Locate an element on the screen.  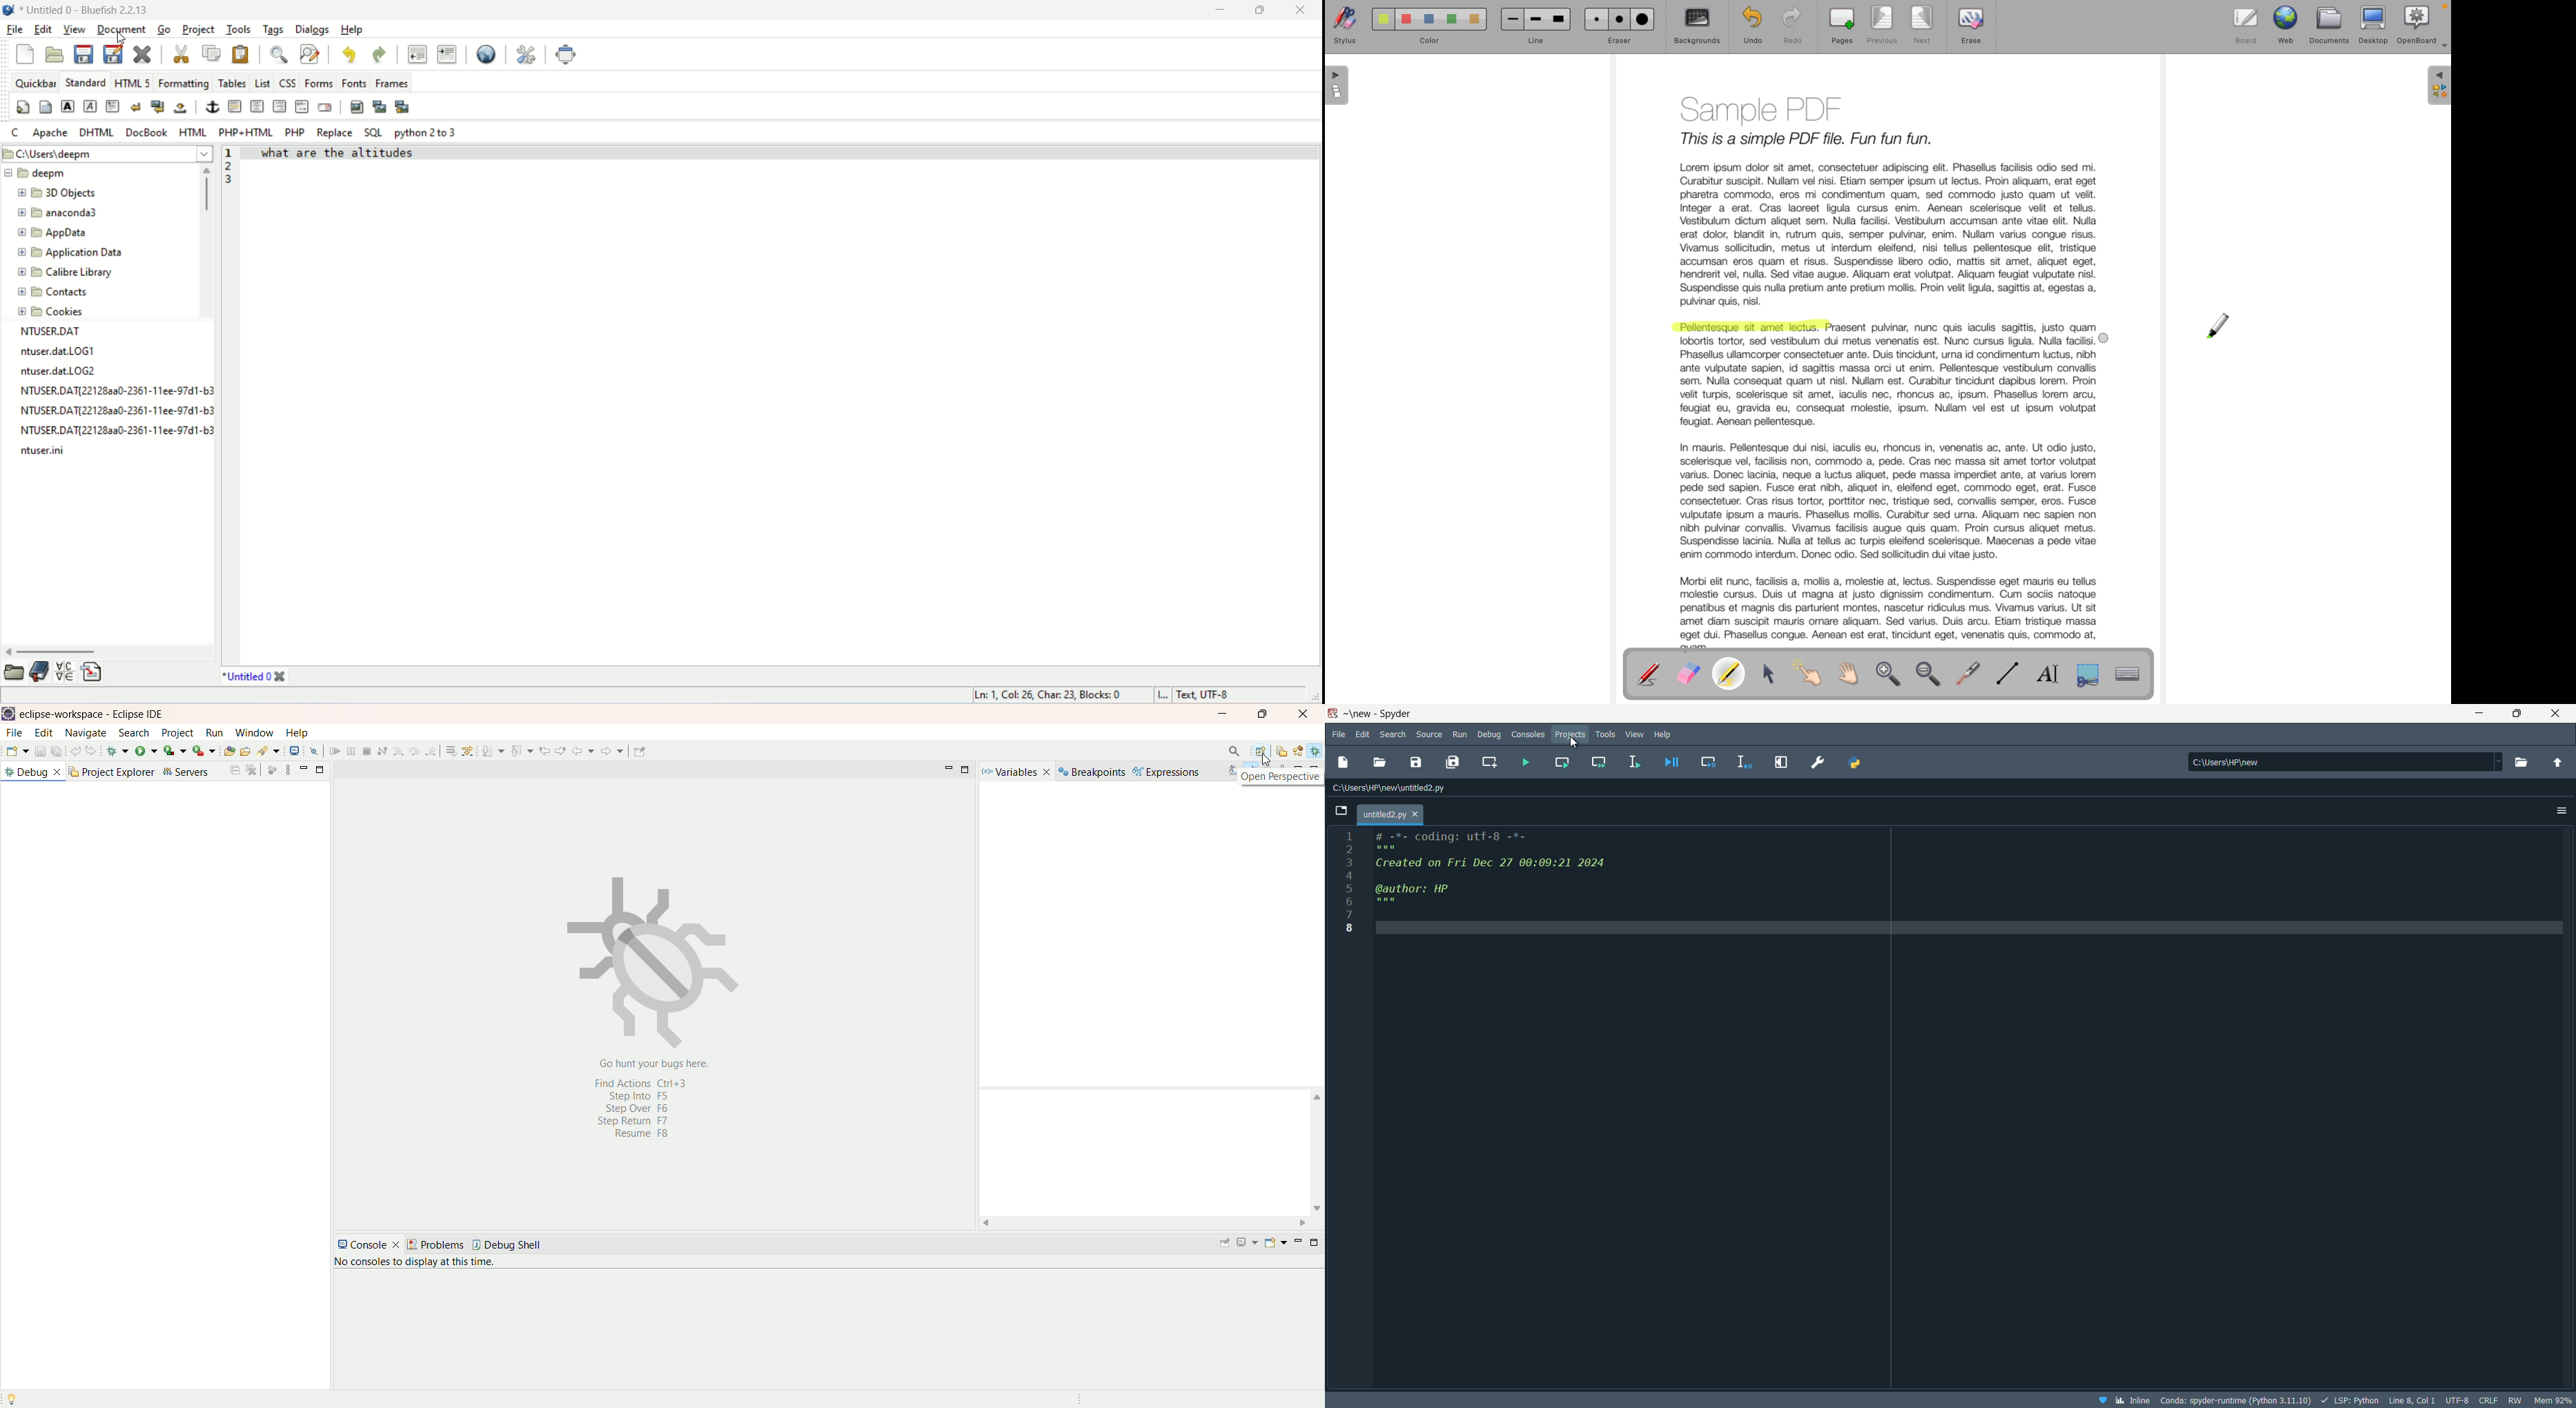
undo is located at coordinates (75, 751).